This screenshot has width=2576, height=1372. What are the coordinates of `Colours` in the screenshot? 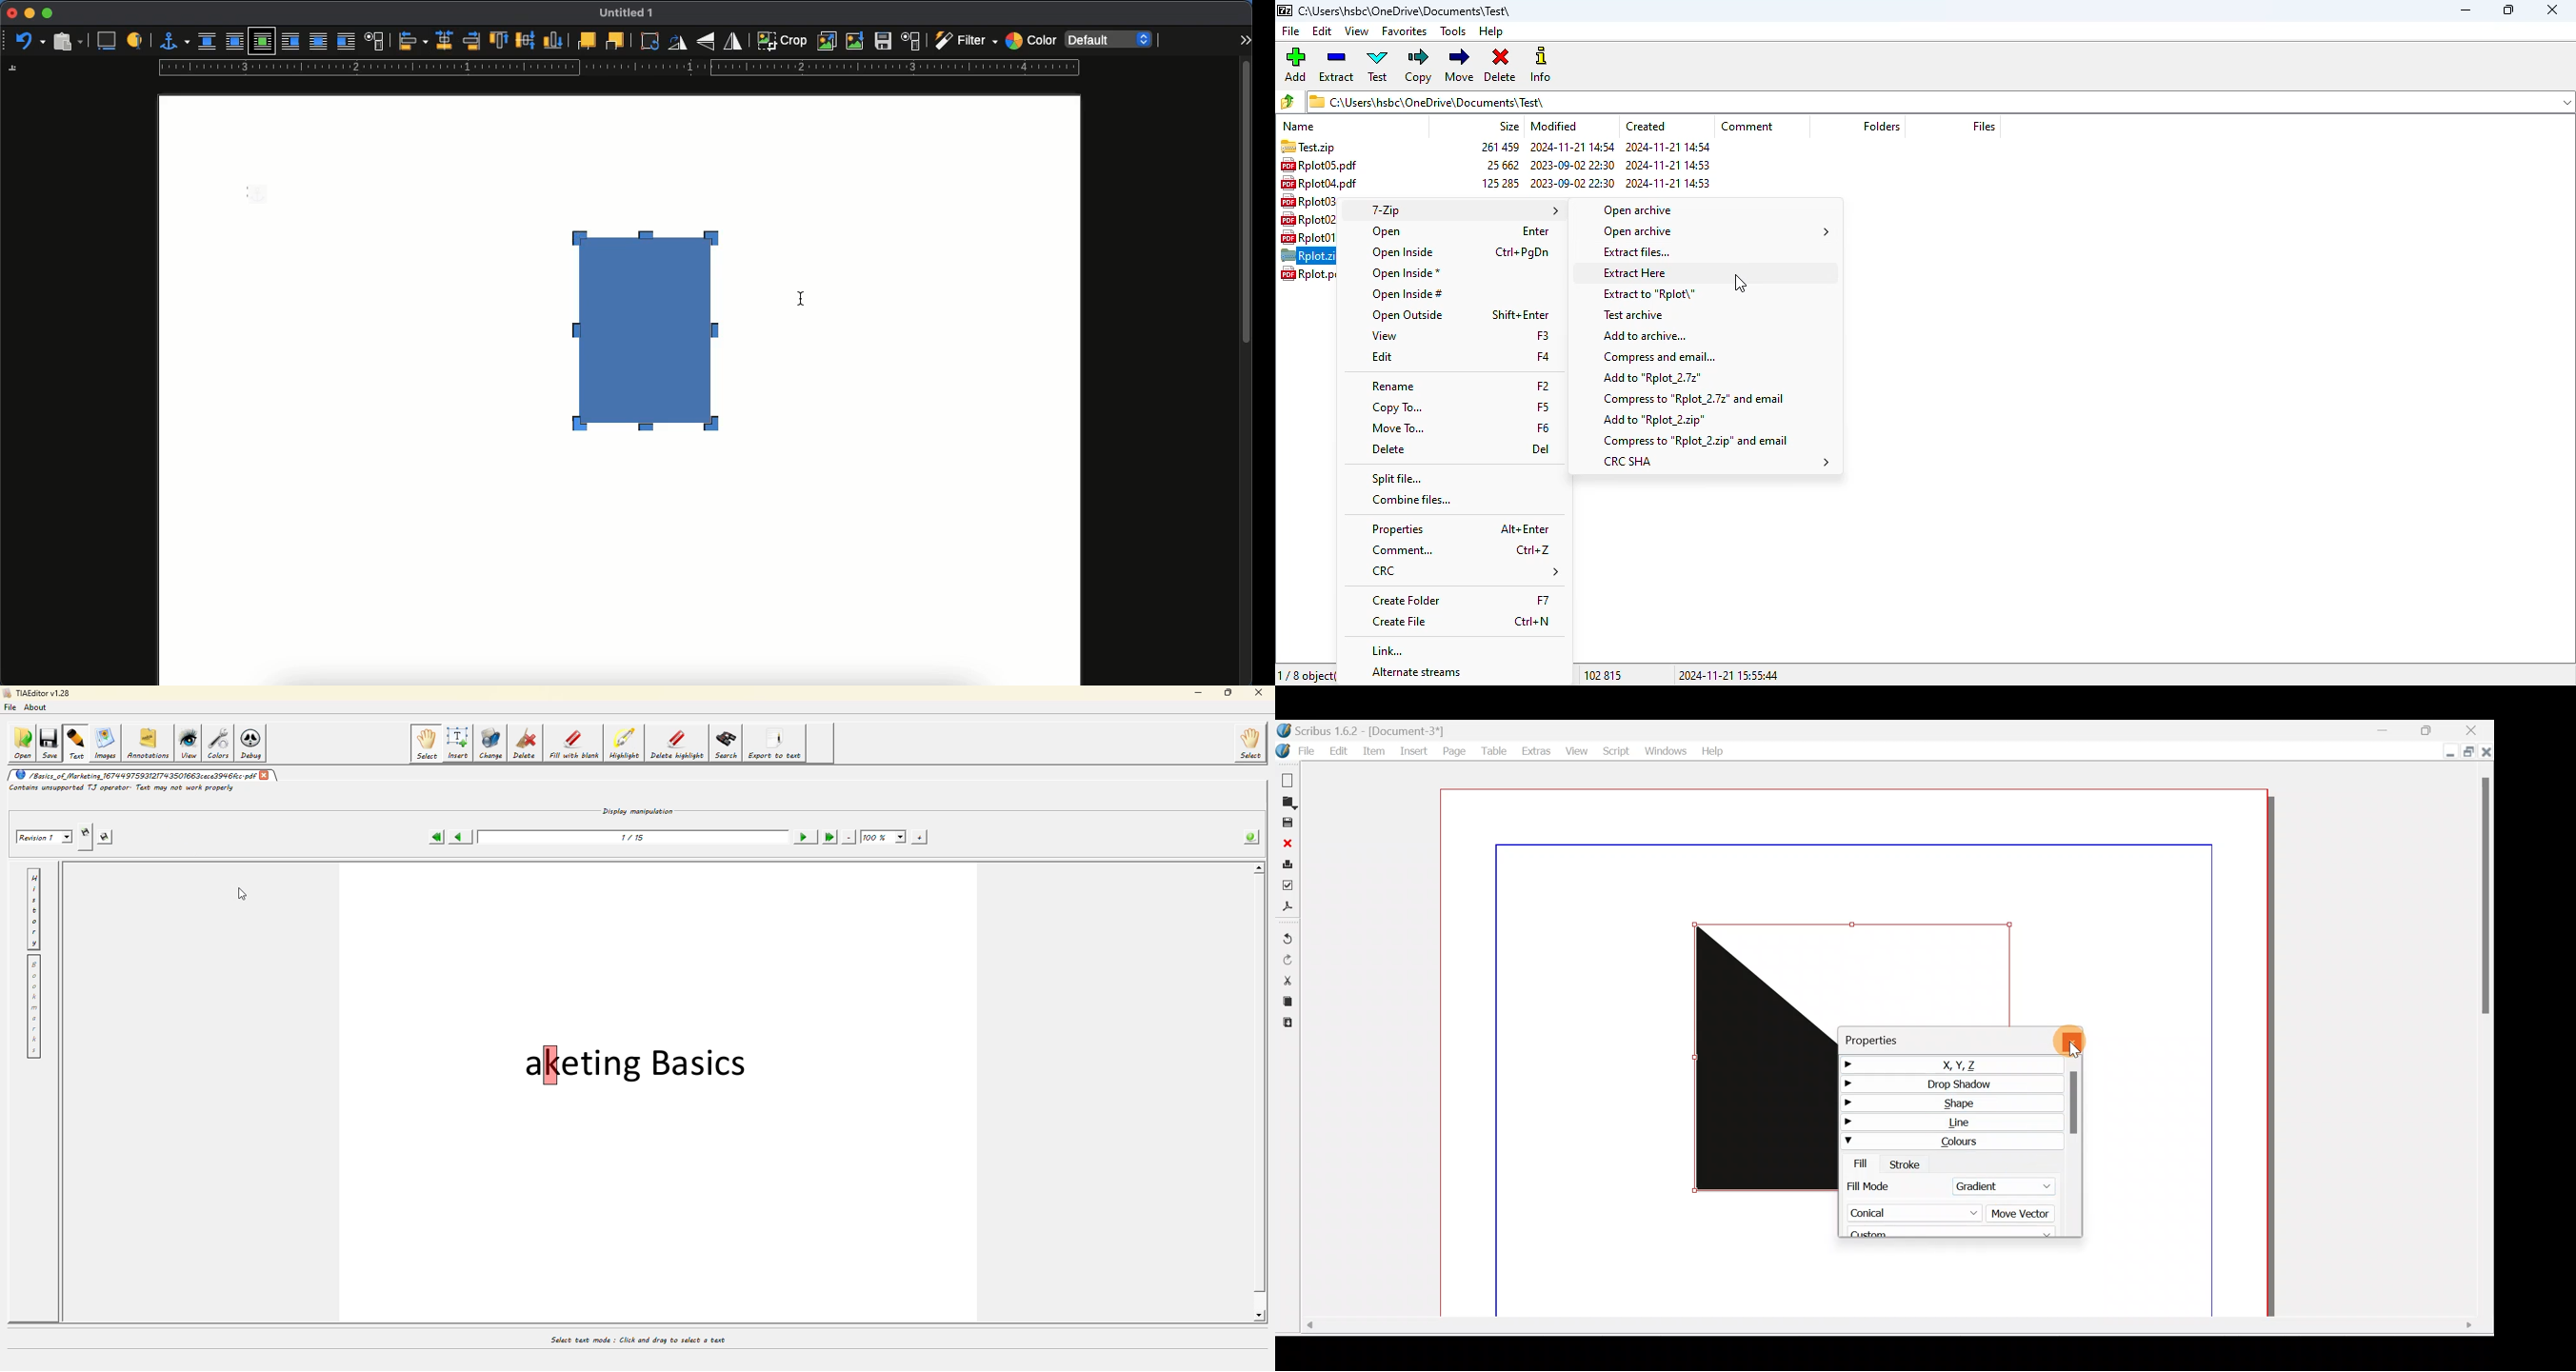 It's located at (1951, 1140).